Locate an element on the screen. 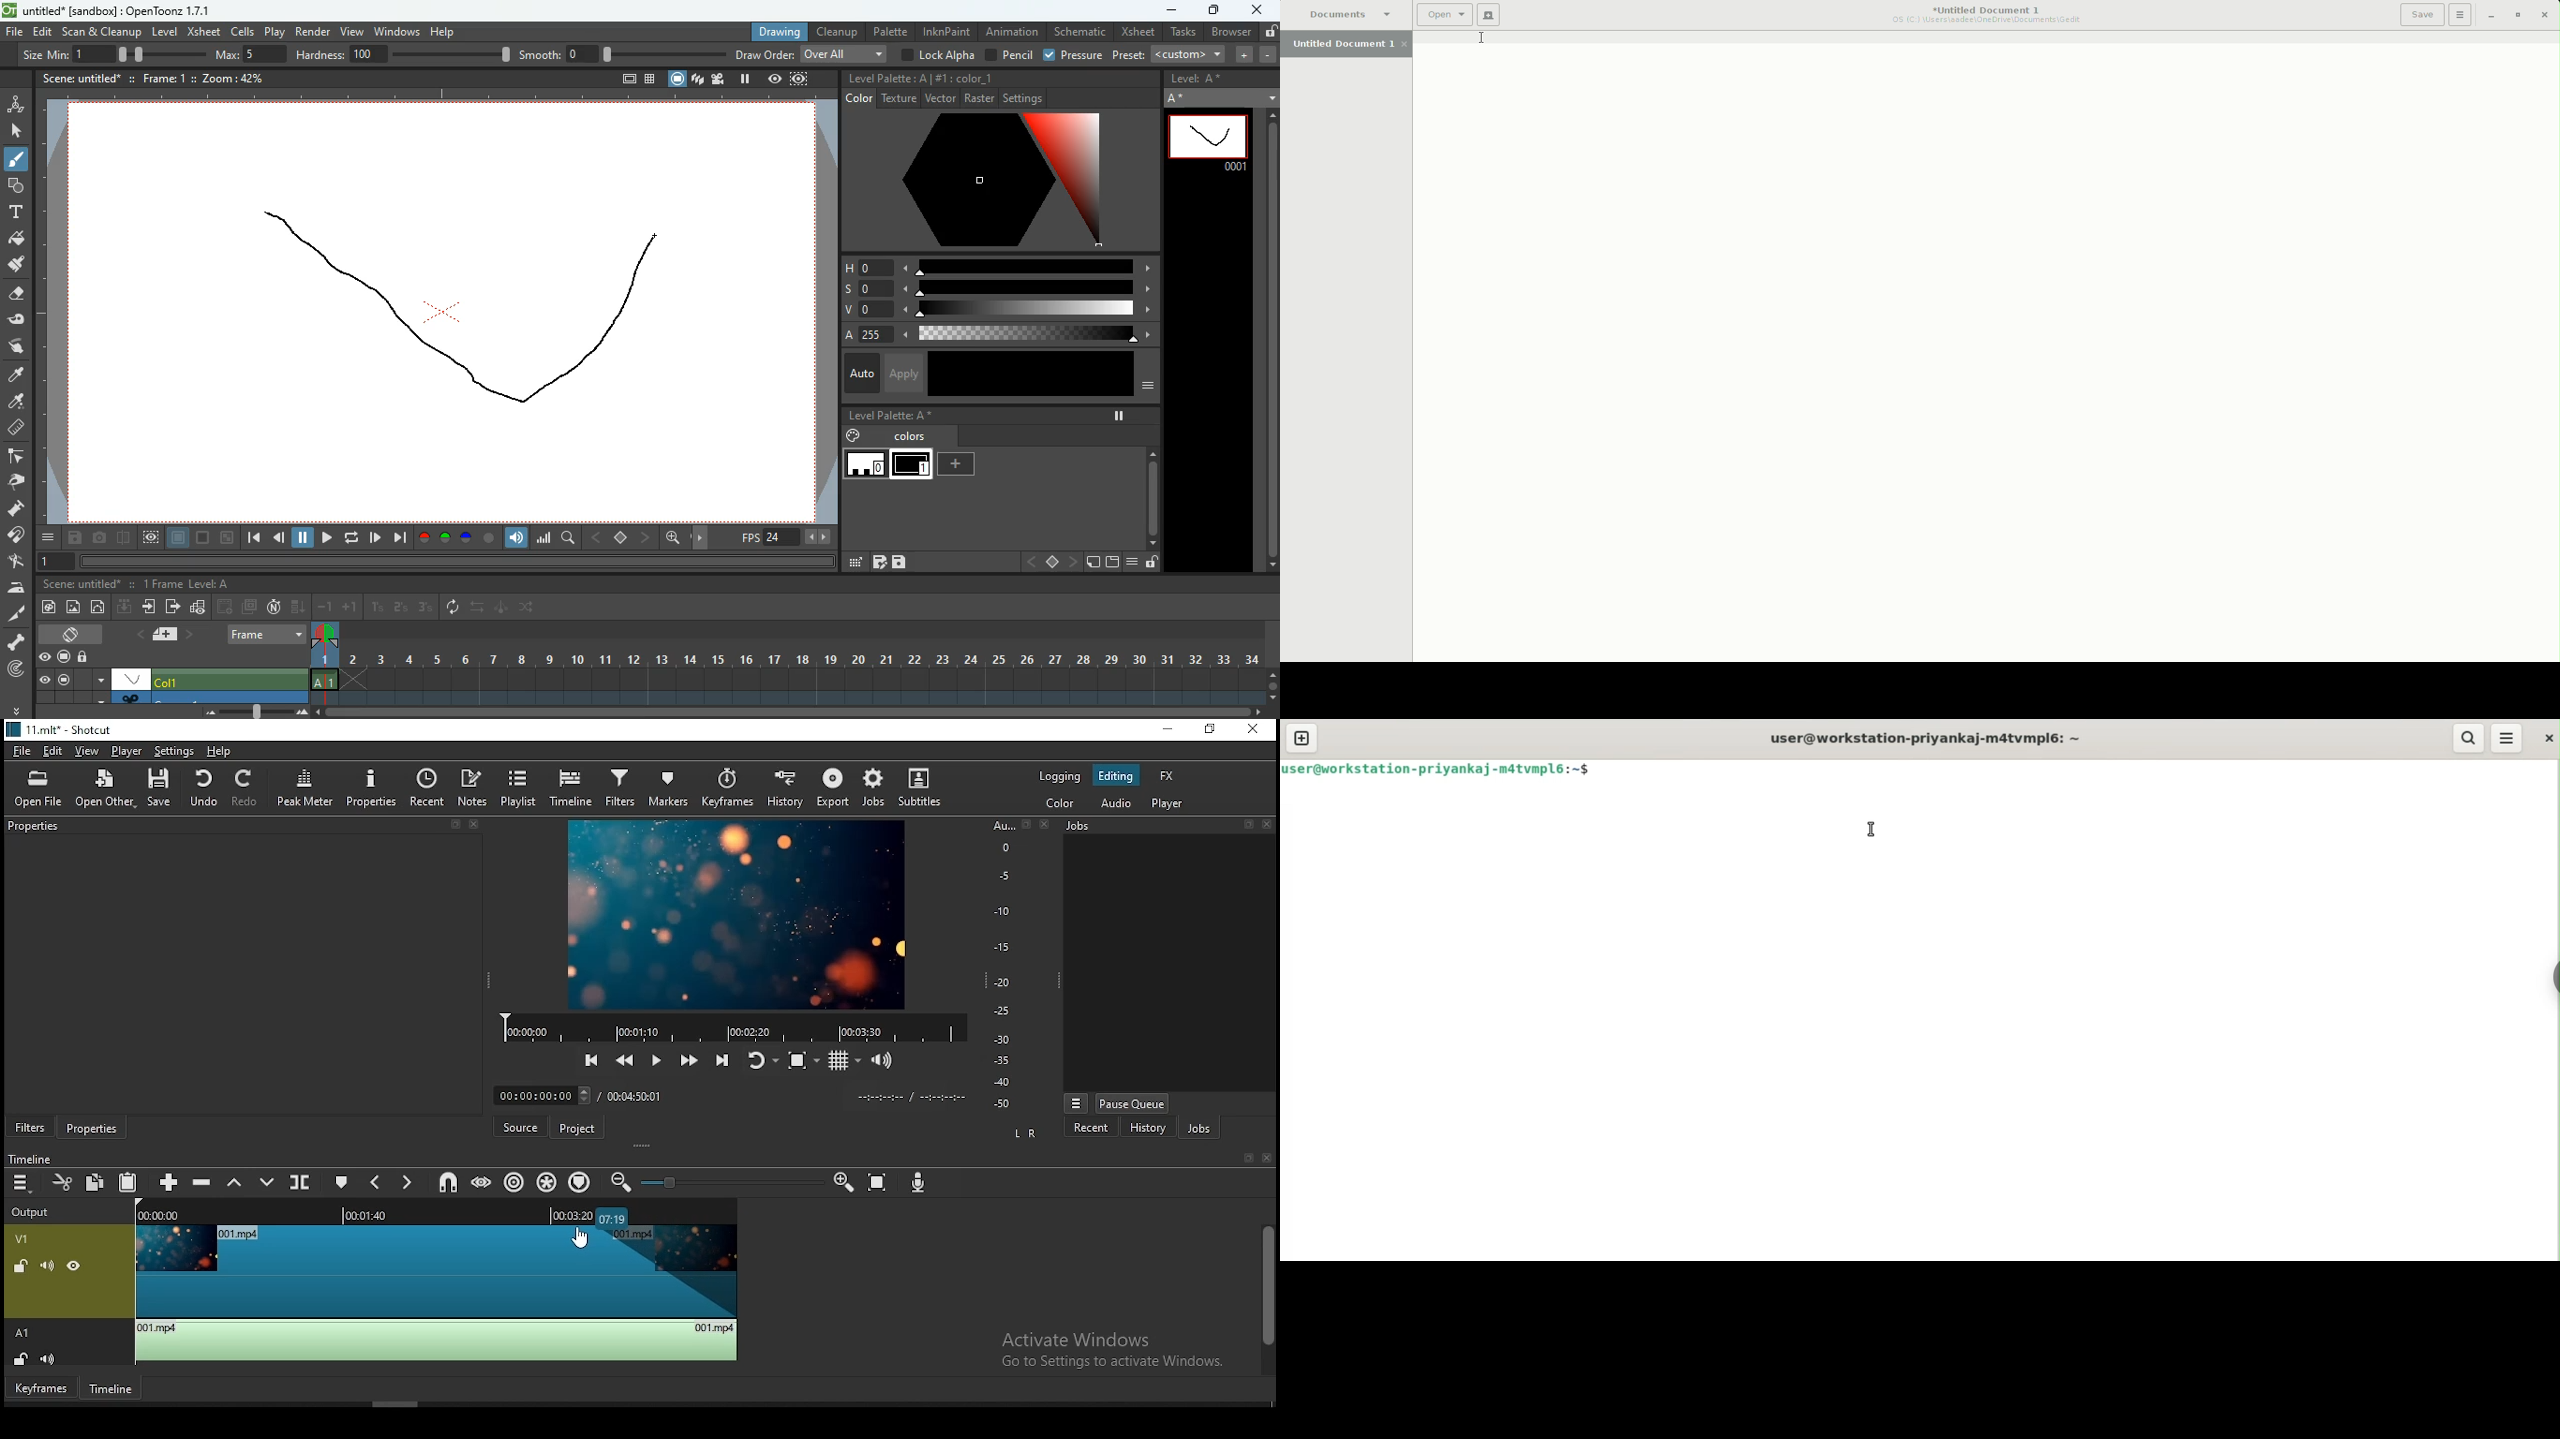 The height and width of the screenshot is (1456, 2576). notes is located at coordinates (474, 788).